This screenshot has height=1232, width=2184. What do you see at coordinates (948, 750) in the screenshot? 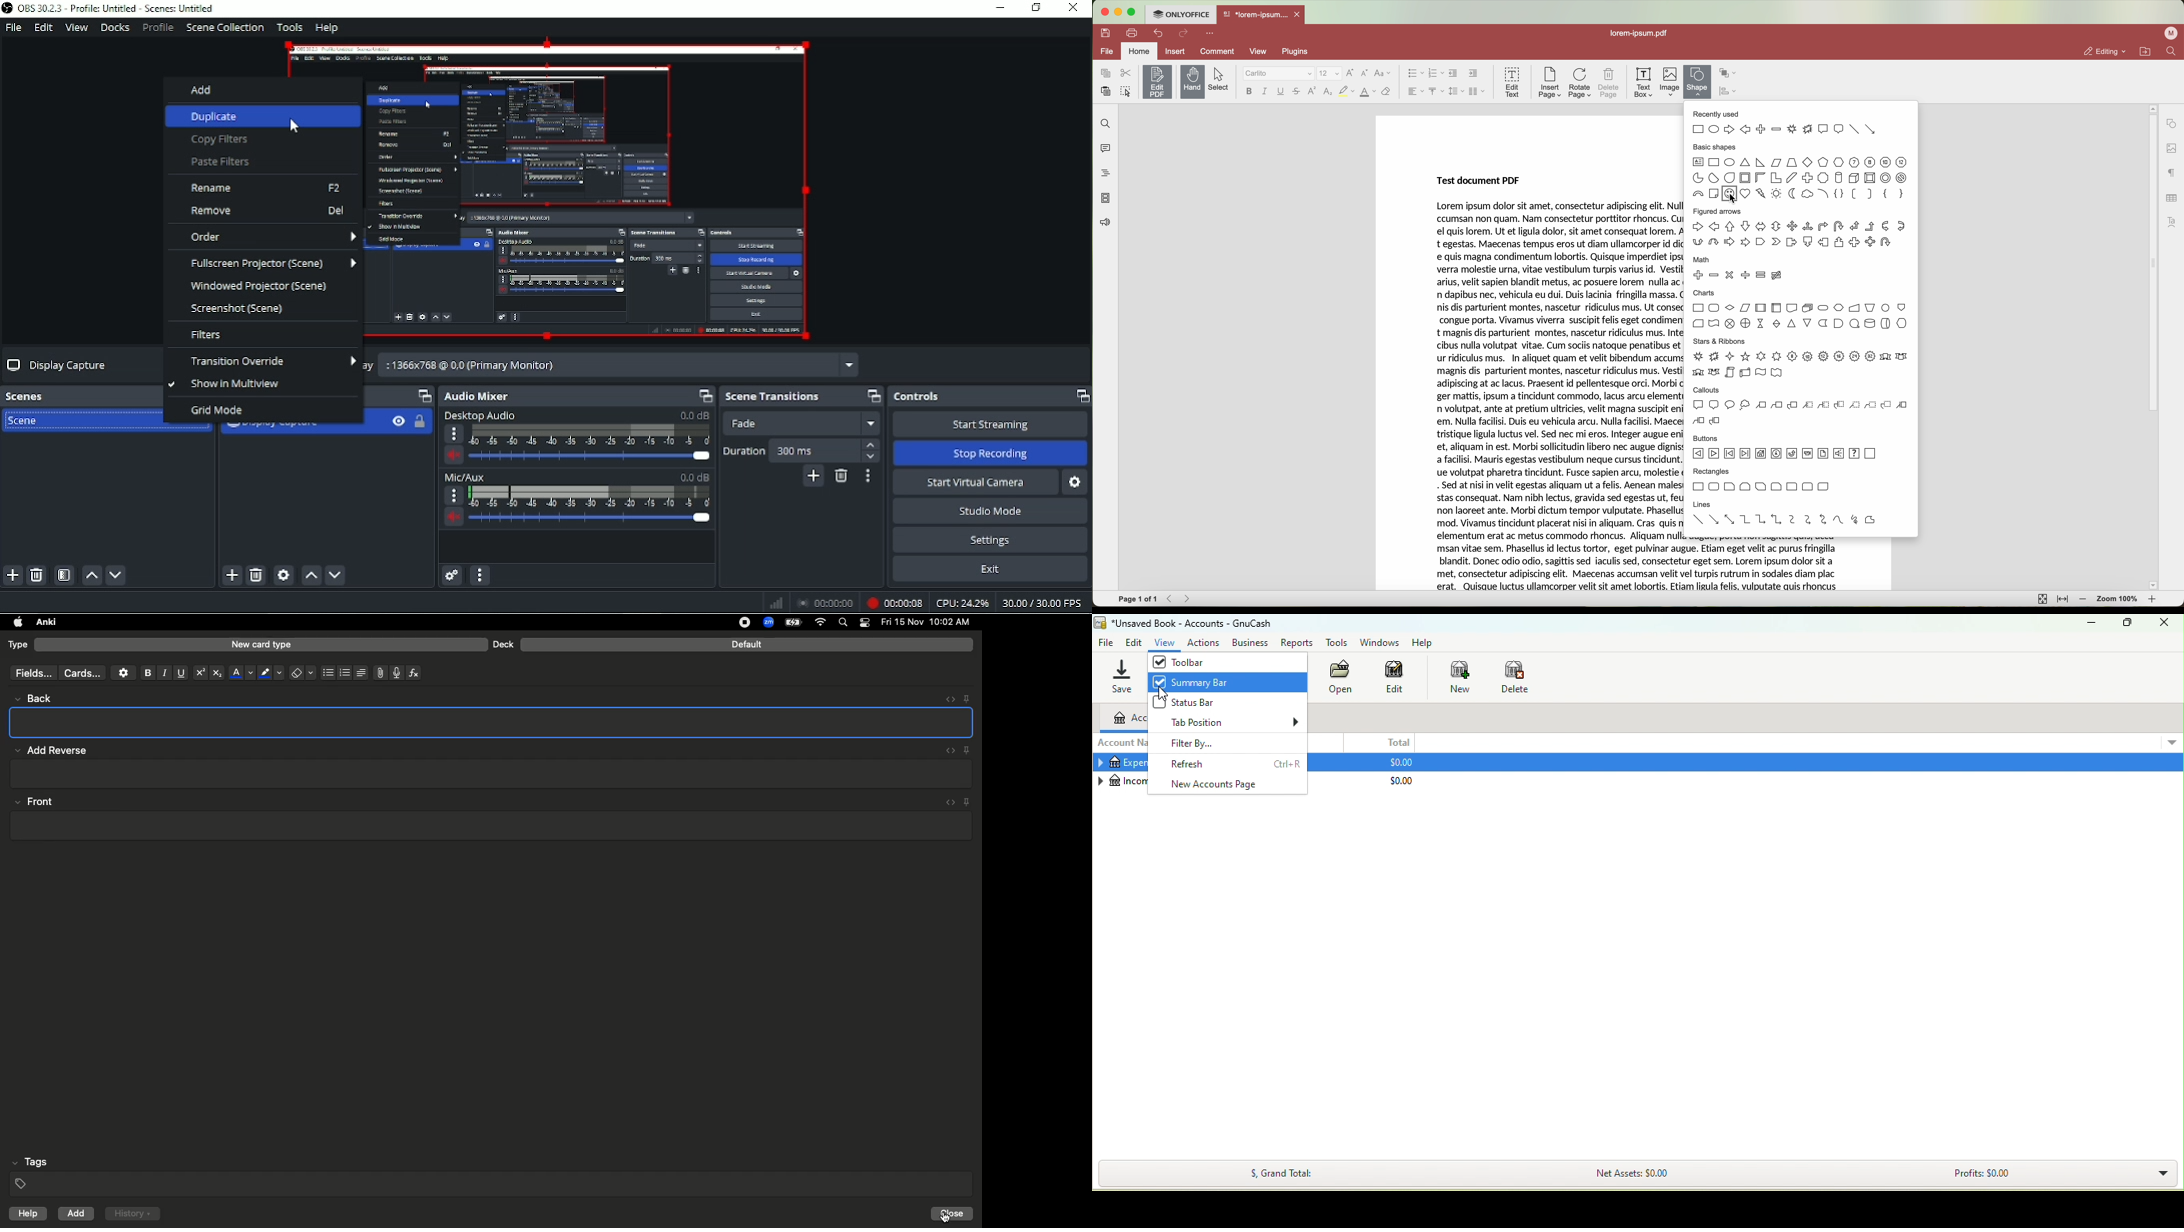
I see `embed` at bounding box center [948, 750].